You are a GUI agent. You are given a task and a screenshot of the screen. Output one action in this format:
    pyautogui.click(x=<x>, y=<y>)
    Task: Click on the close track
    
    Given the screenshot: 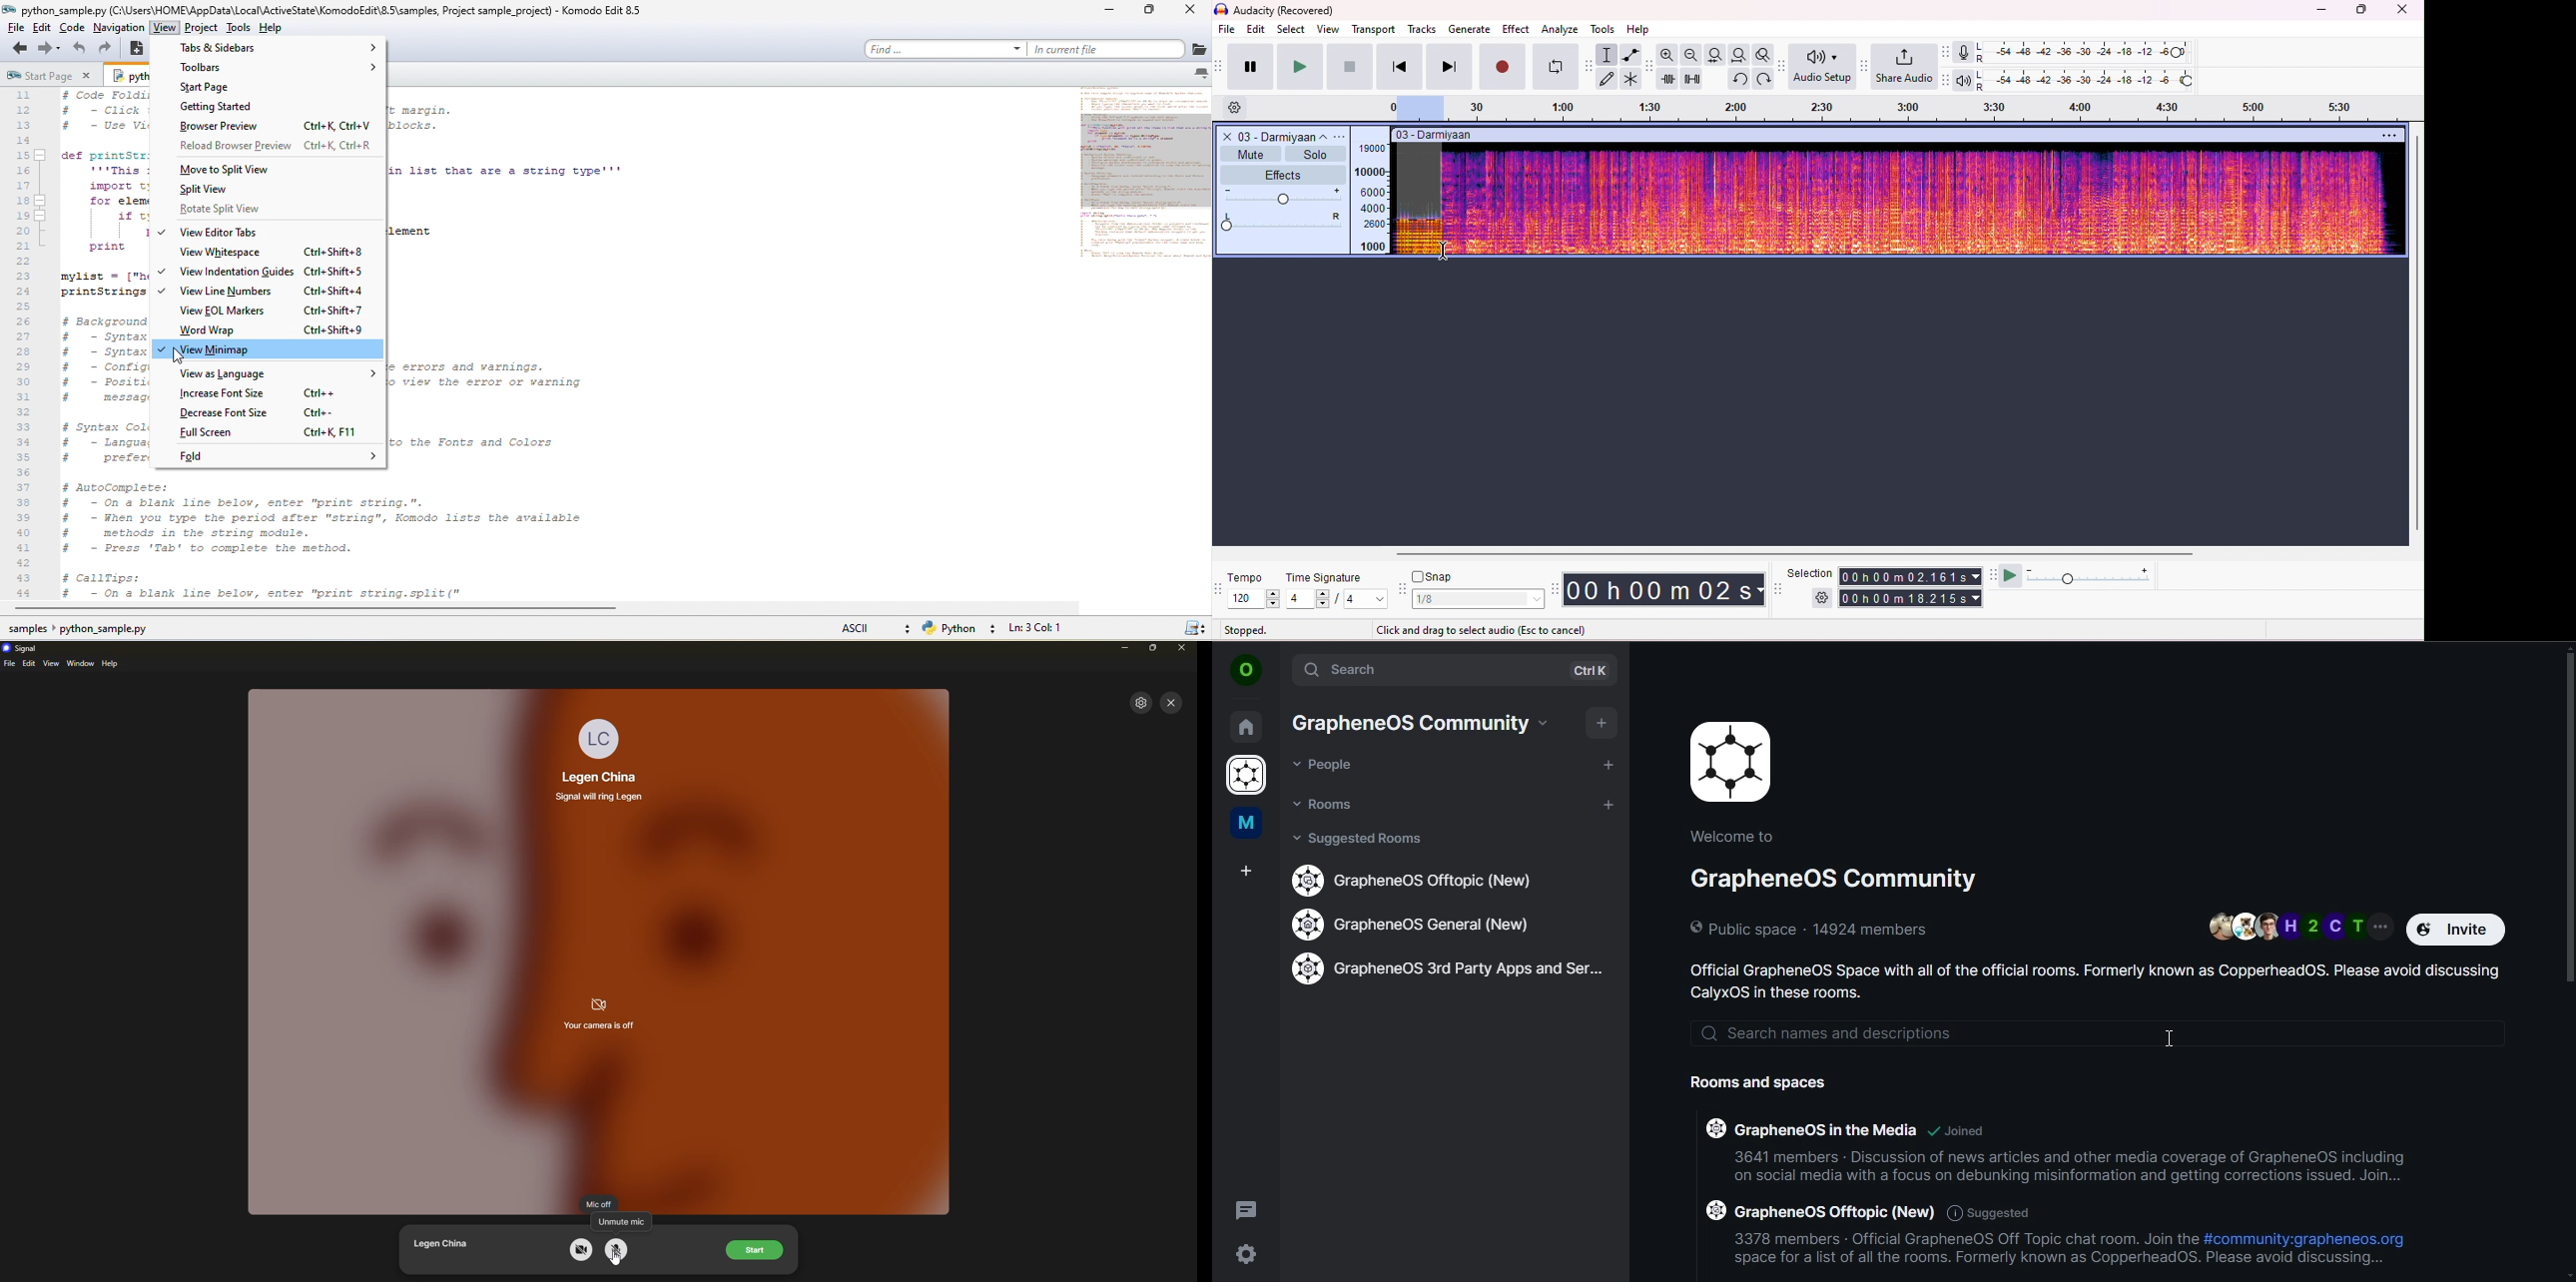 What is the action you would take?
    pyautogui.click(x=1225, y=136)
    